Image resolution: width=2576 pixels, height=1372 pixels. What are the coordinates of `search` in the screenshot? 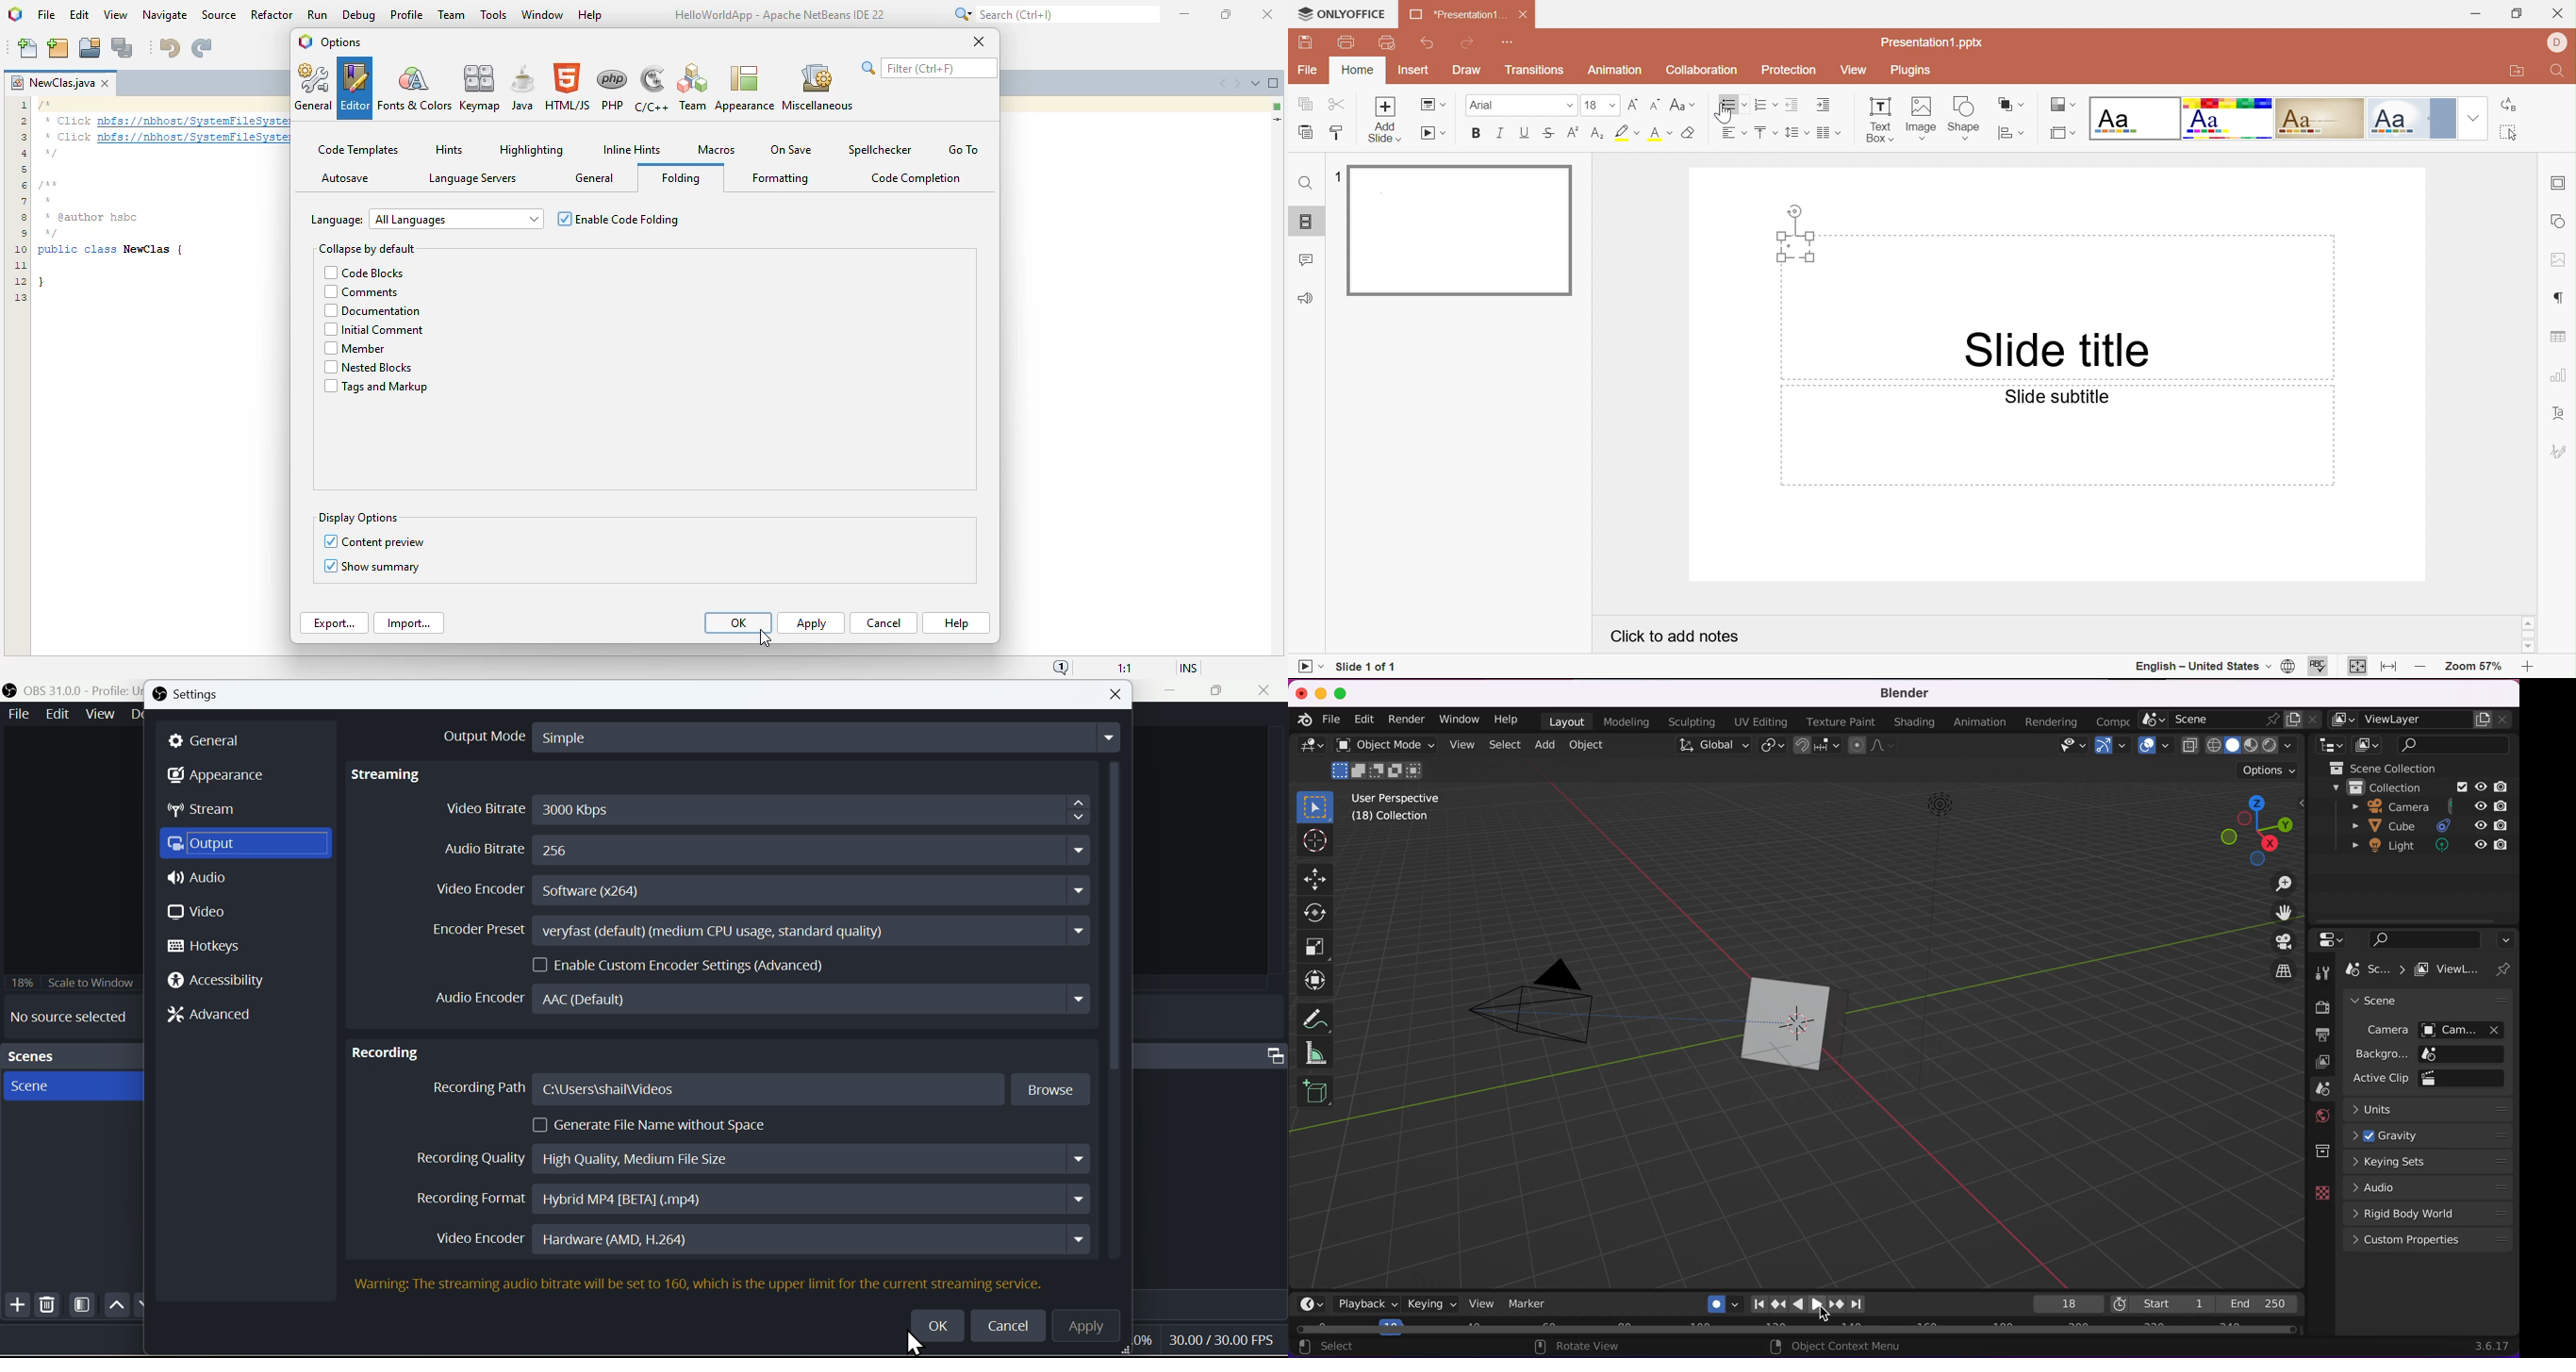 It's located at (2456, 745).